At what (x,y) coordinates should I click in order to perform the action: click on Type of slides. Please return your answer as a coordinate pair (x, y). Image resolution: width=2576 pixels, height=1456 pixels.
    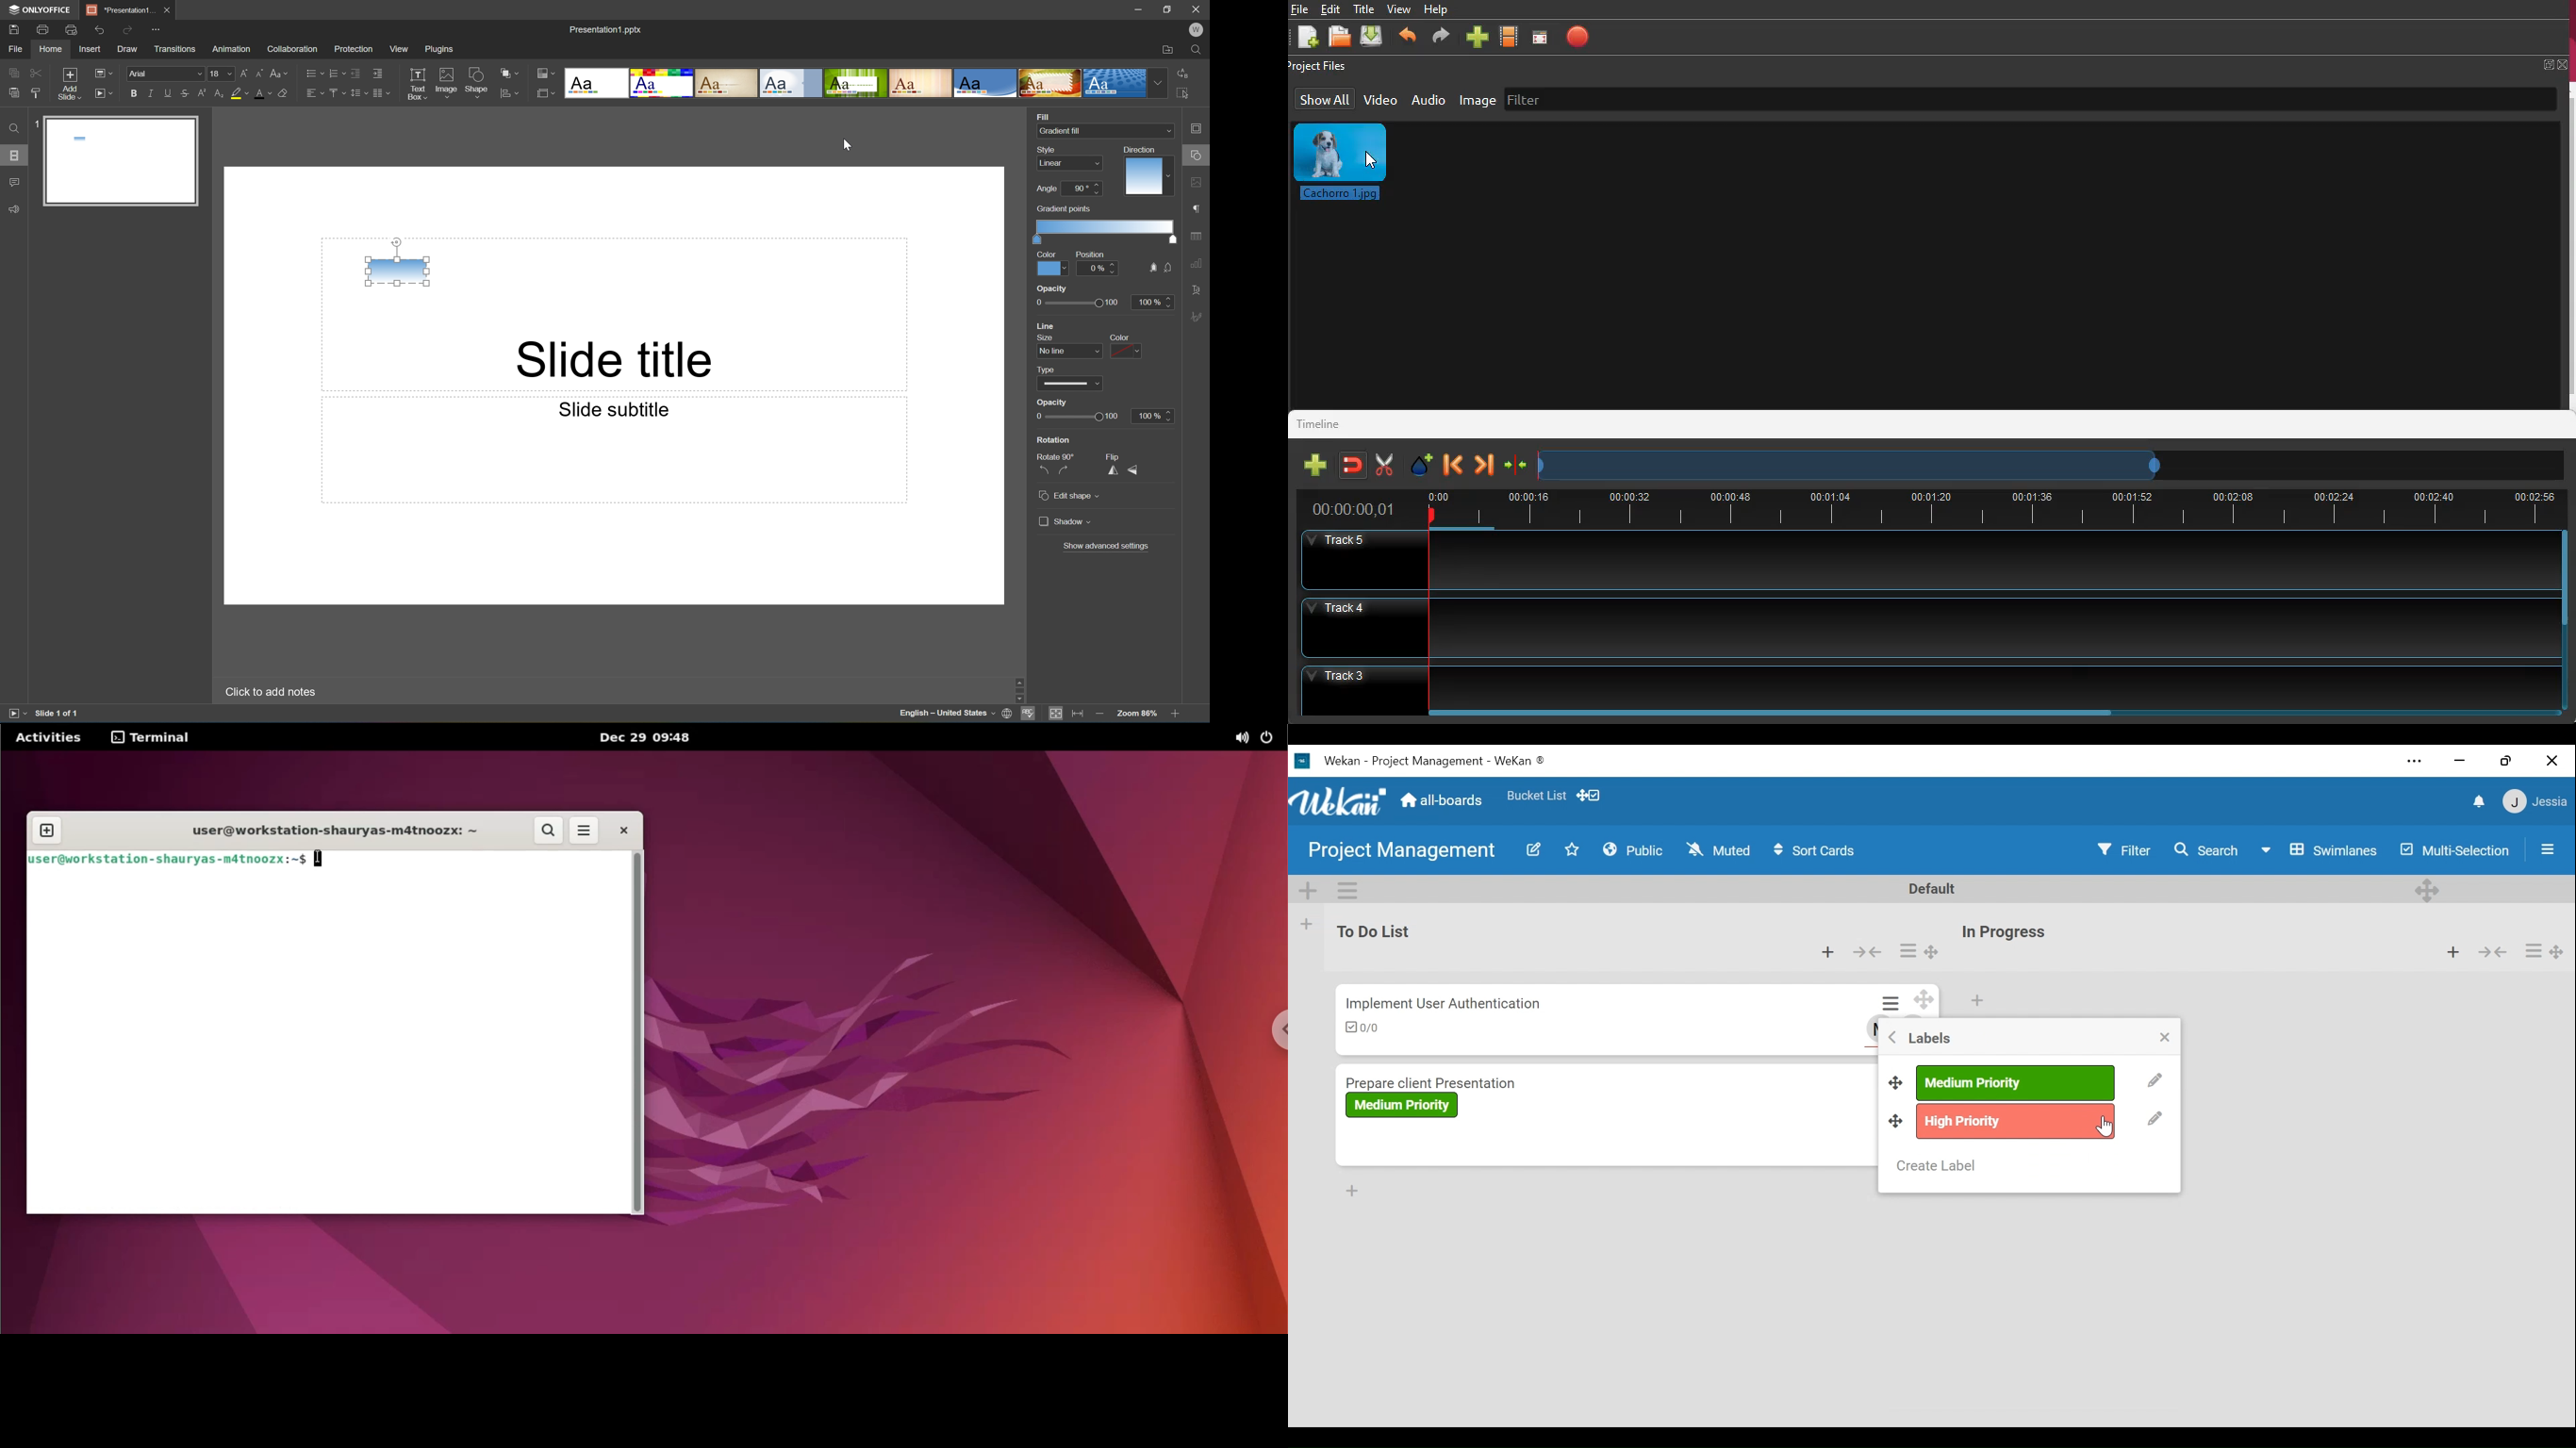
    Looking at the image, I should click on (856, 83).